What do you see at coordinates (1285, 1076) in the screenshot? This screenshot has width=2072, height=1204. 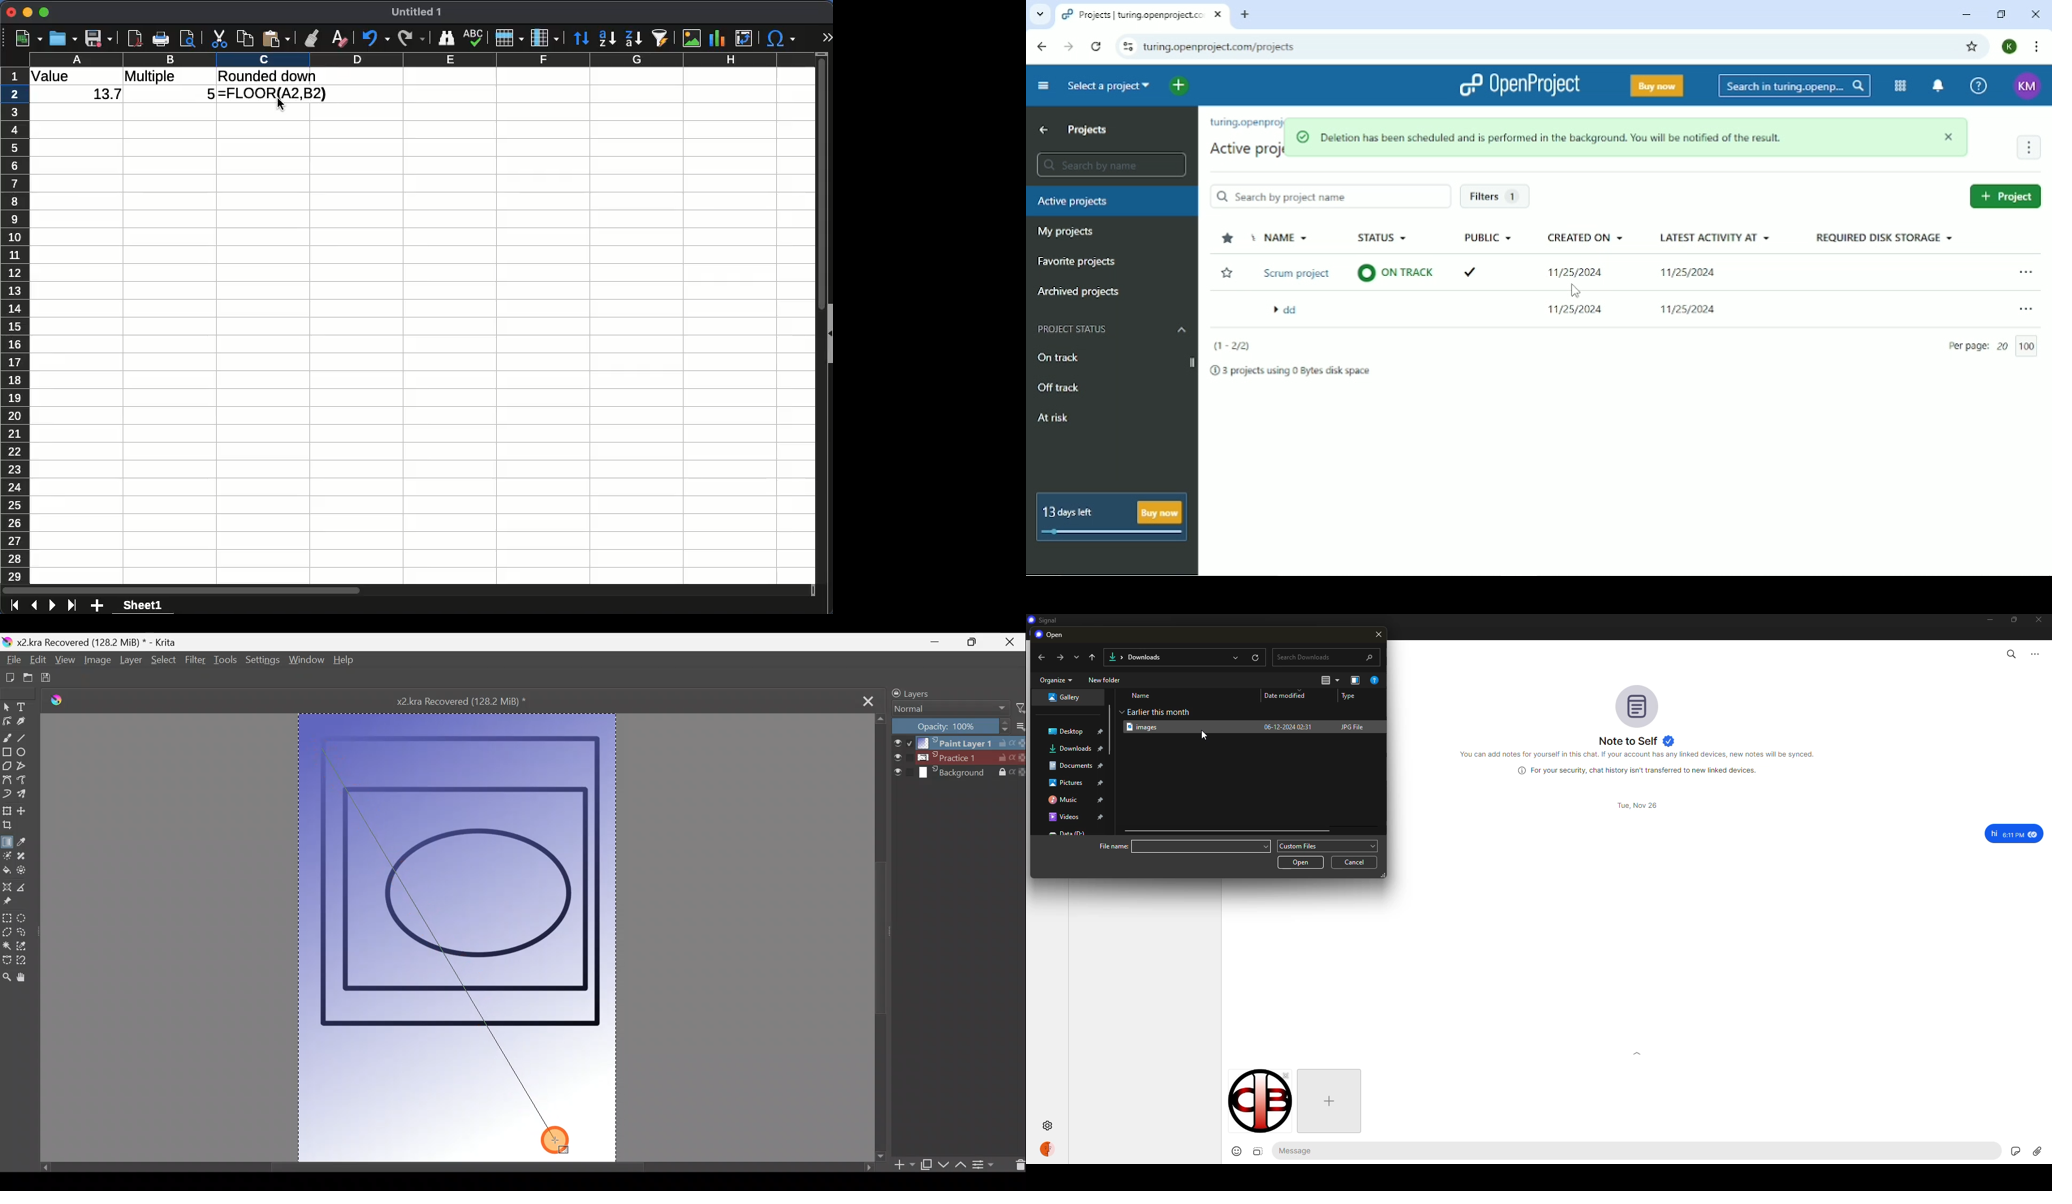 I see `close` at bounding box center [1285, 1076].